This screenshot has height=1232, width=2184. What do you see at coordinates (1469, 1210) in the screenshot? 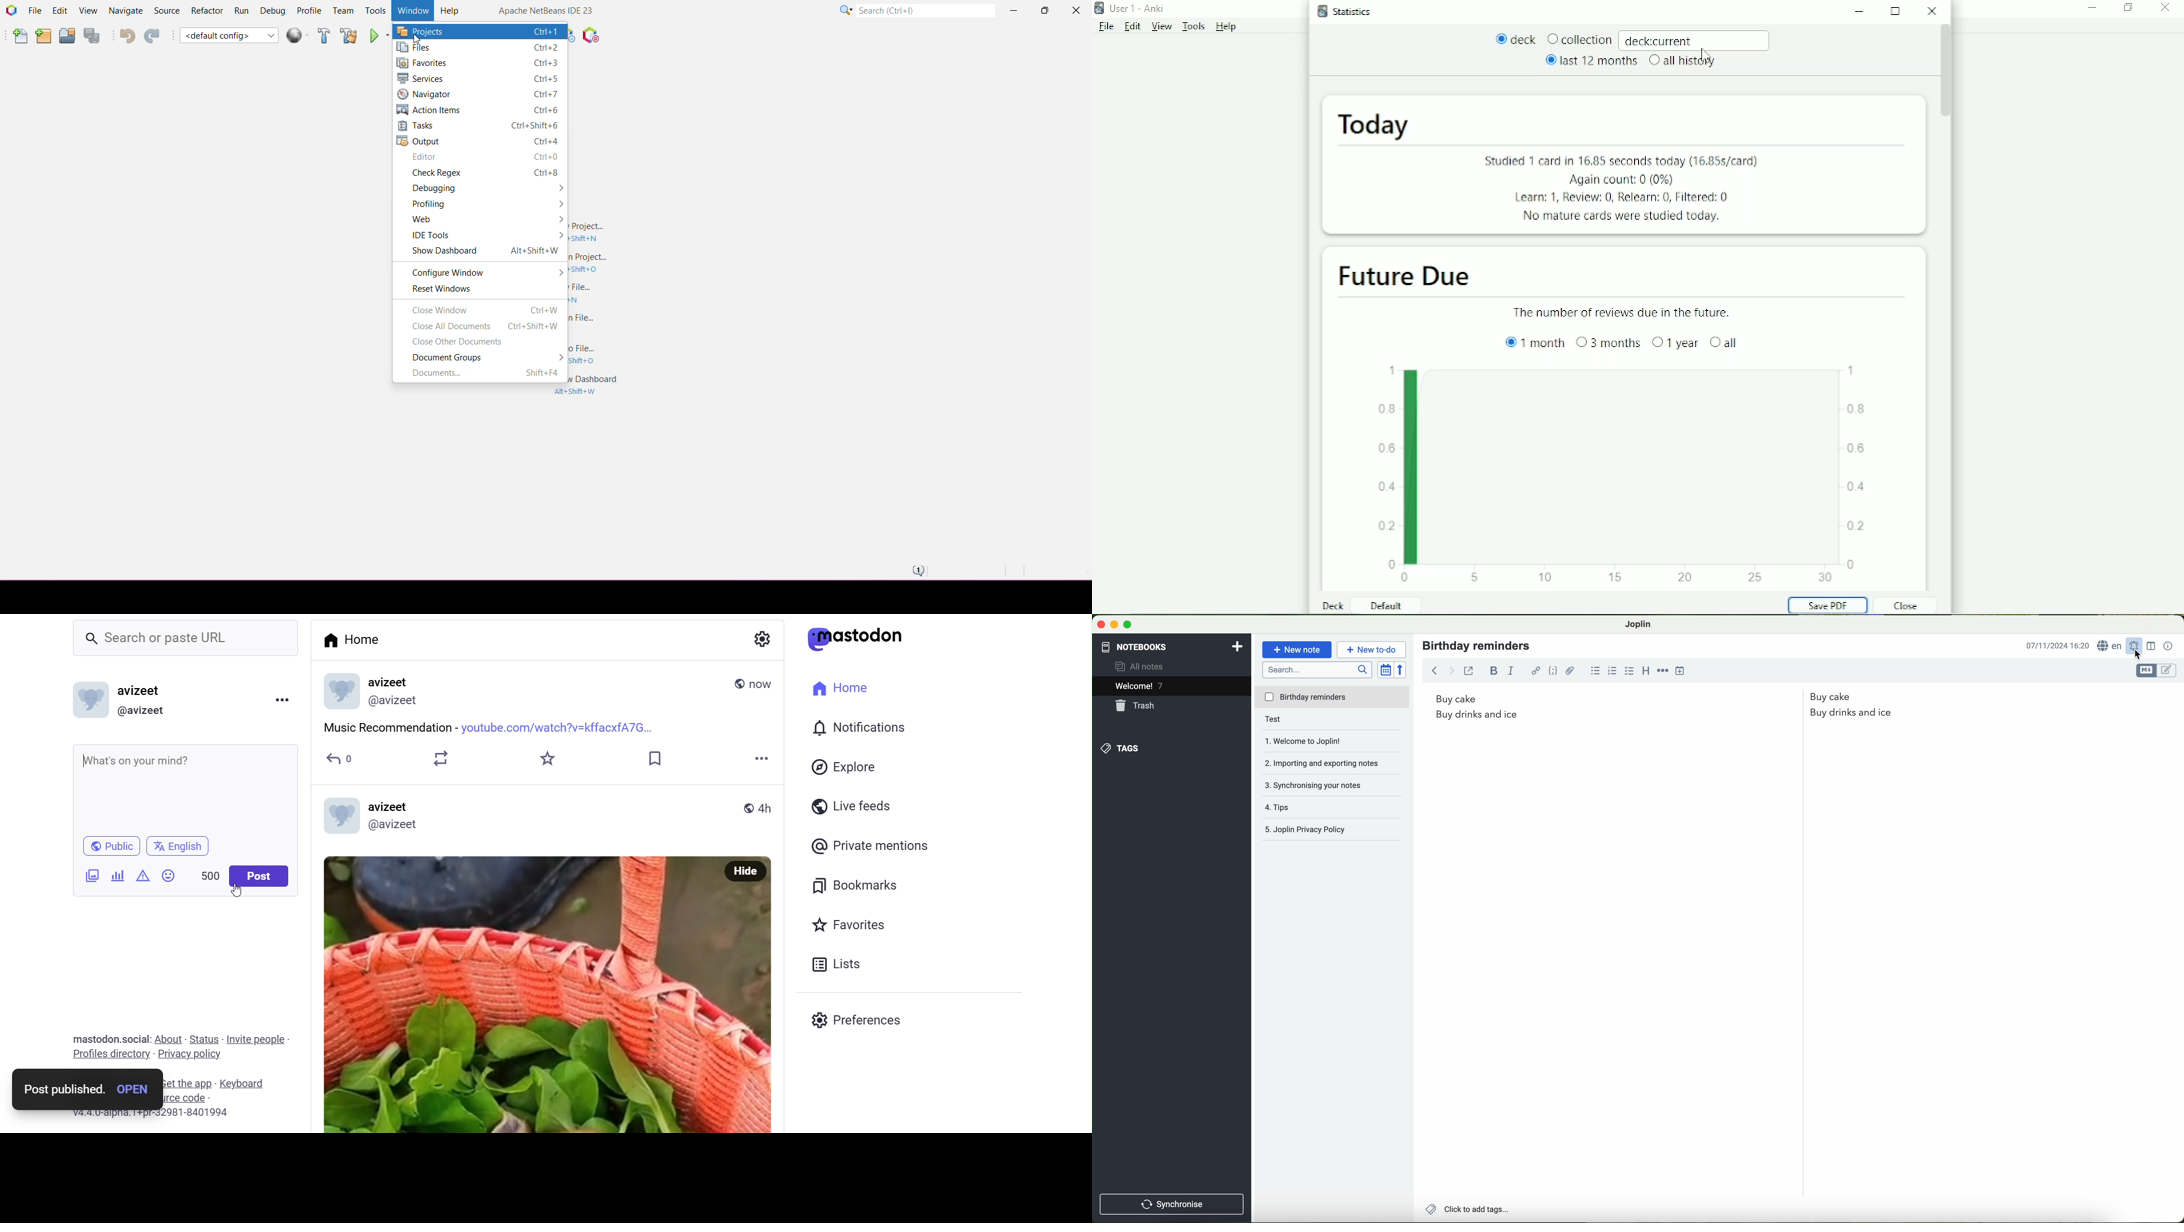
I see `add tags` at bounding box center [1469, 1210].